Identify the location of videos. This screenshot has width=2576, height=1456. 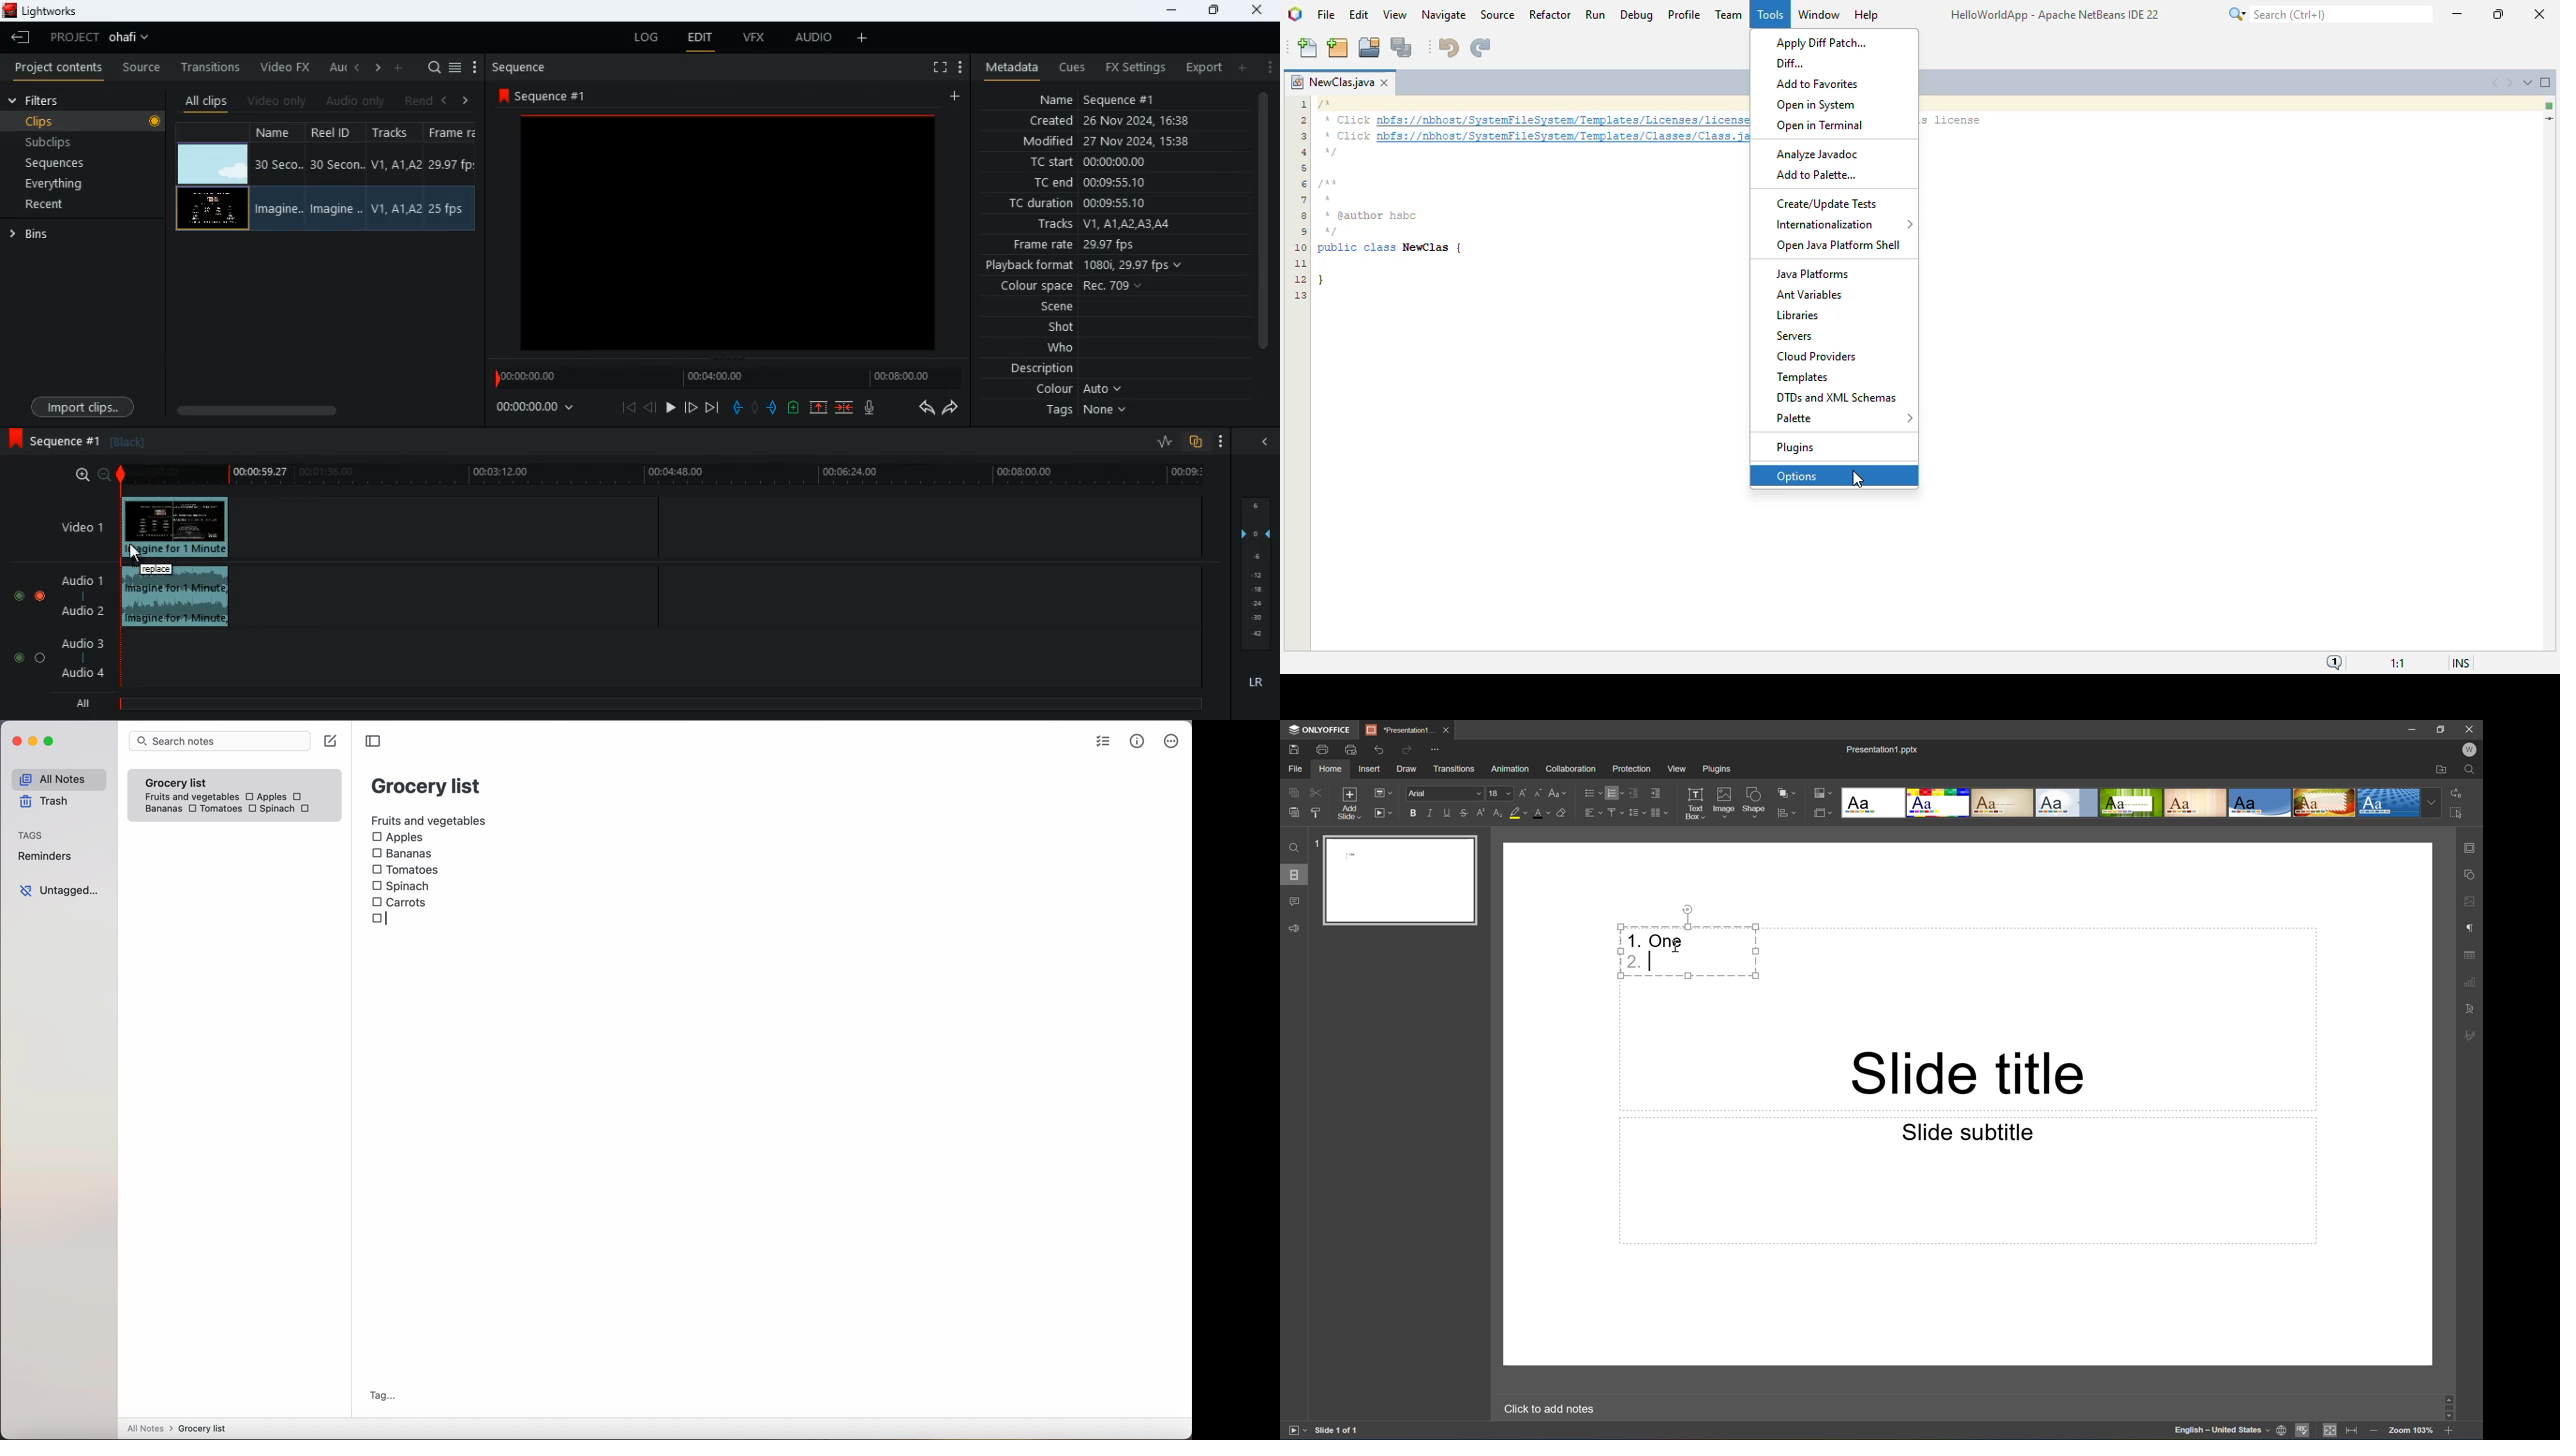
(213, 164).